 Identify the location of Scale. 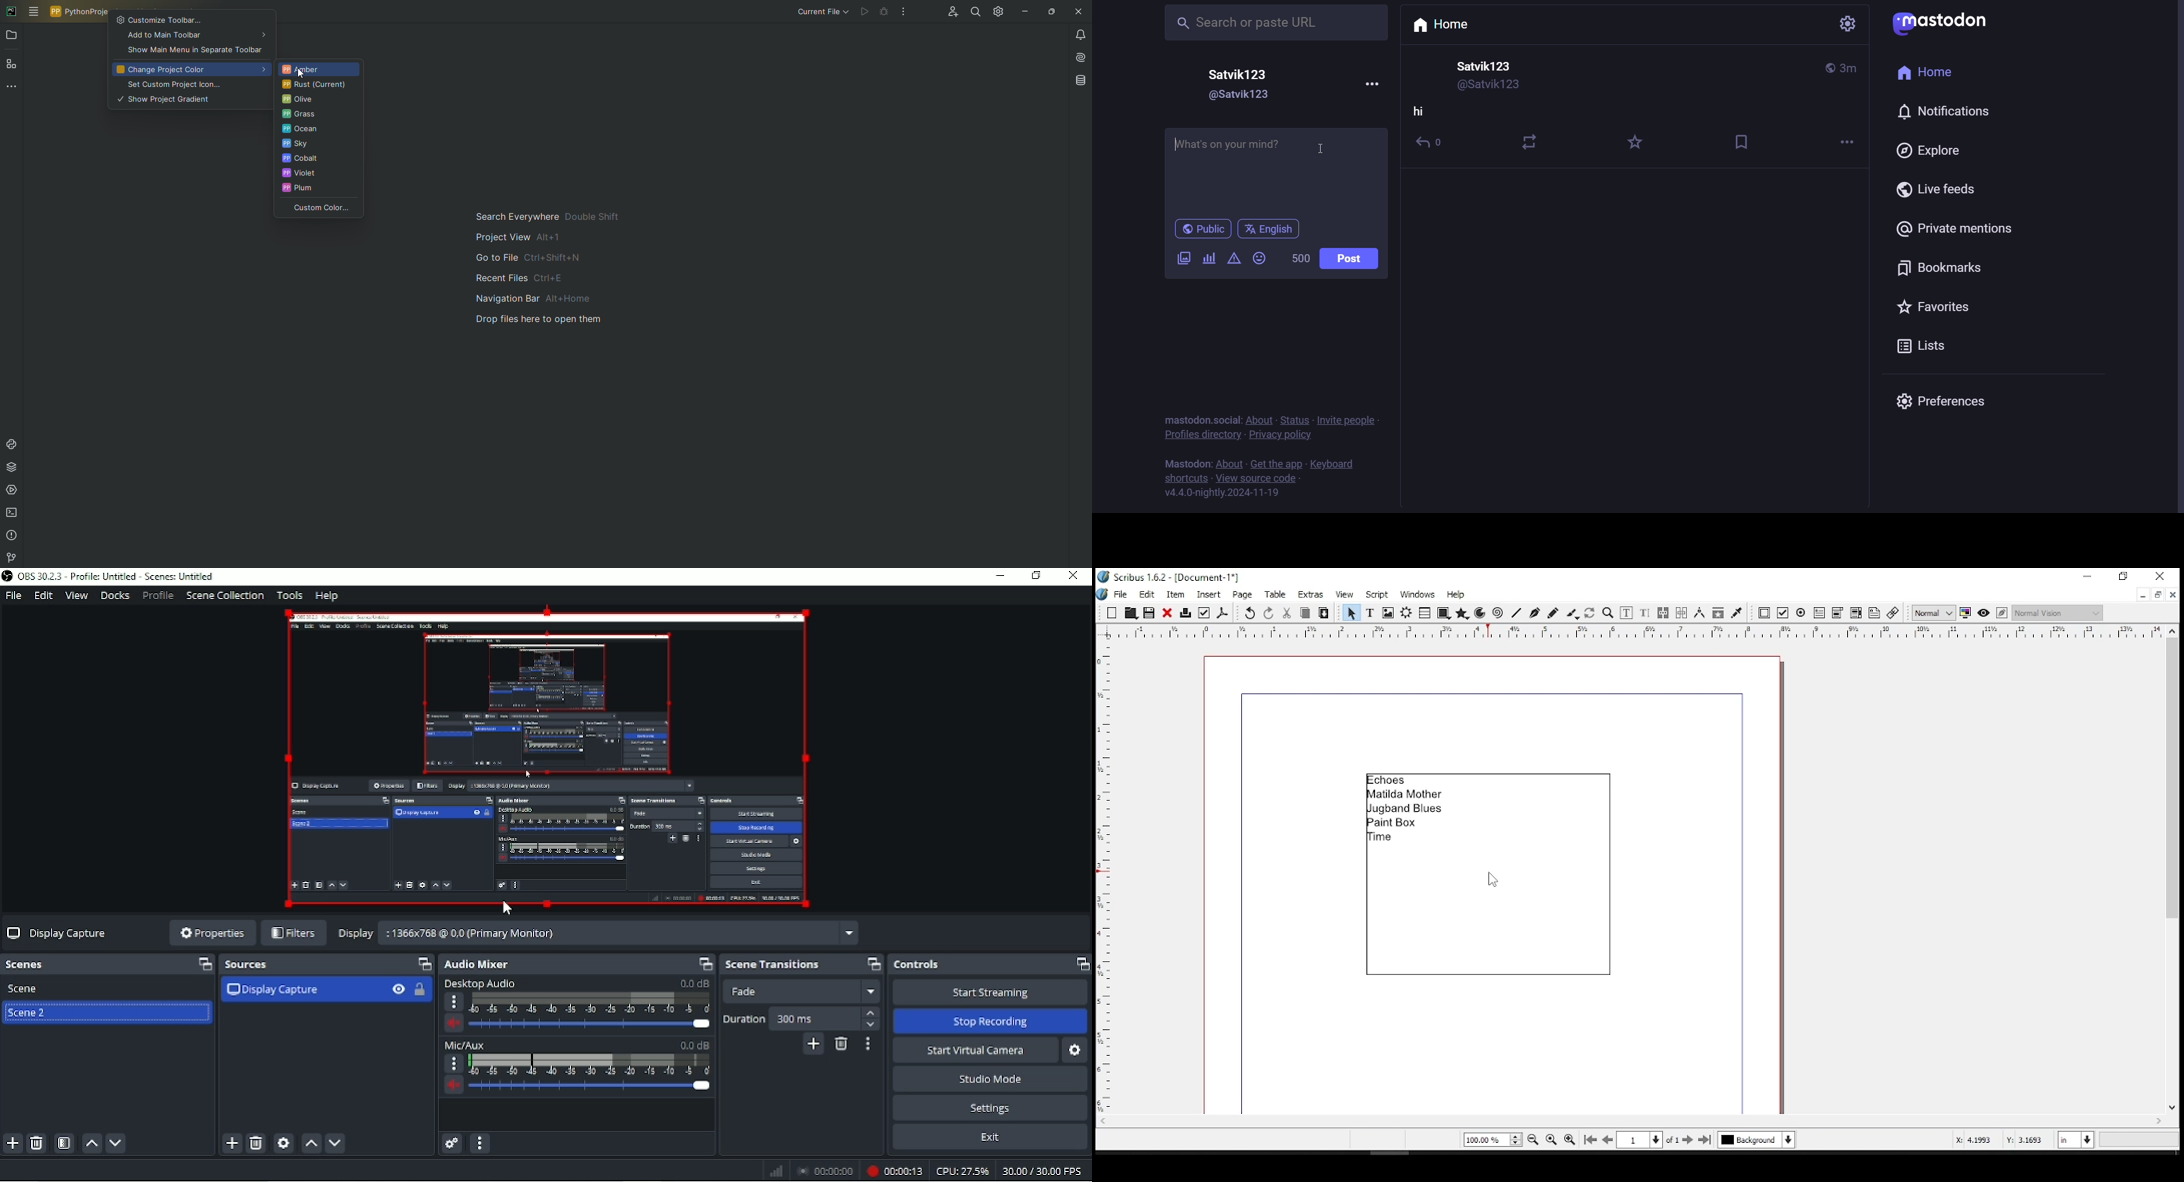
(589, 1065).